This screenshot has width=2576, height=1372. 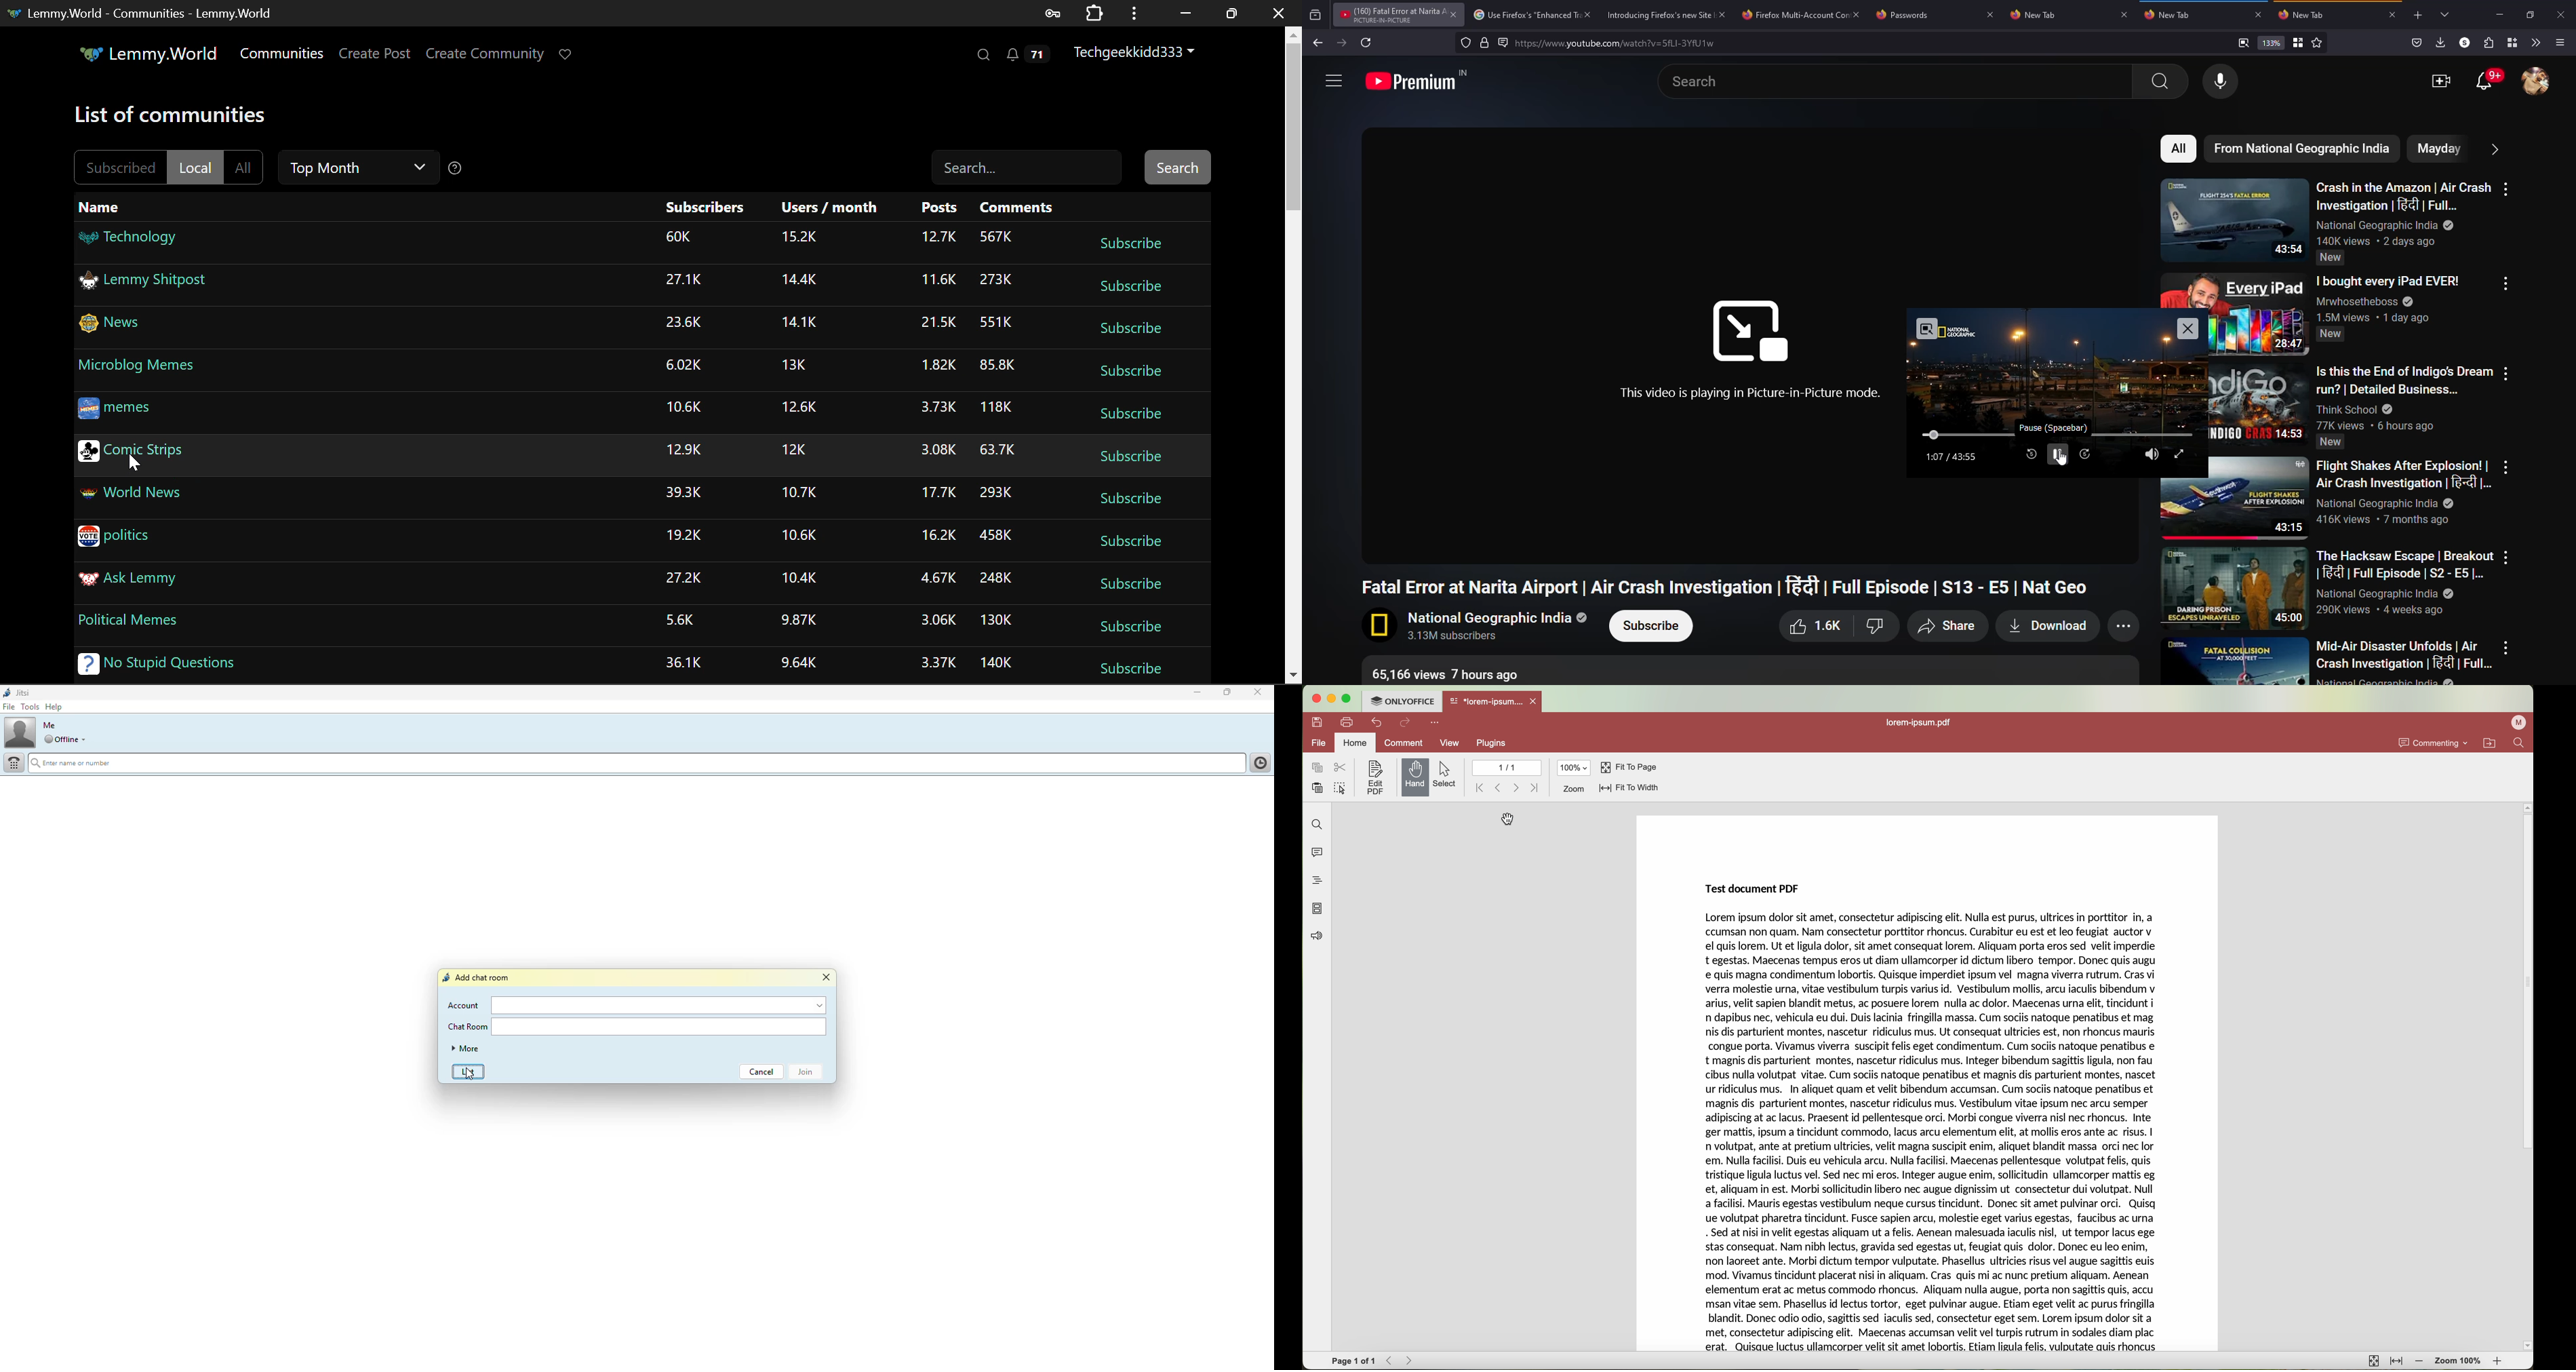 What do you see at coordinates (684, 536) in the screenshot?
I see `19.2K` at bounding box center [684, 536].